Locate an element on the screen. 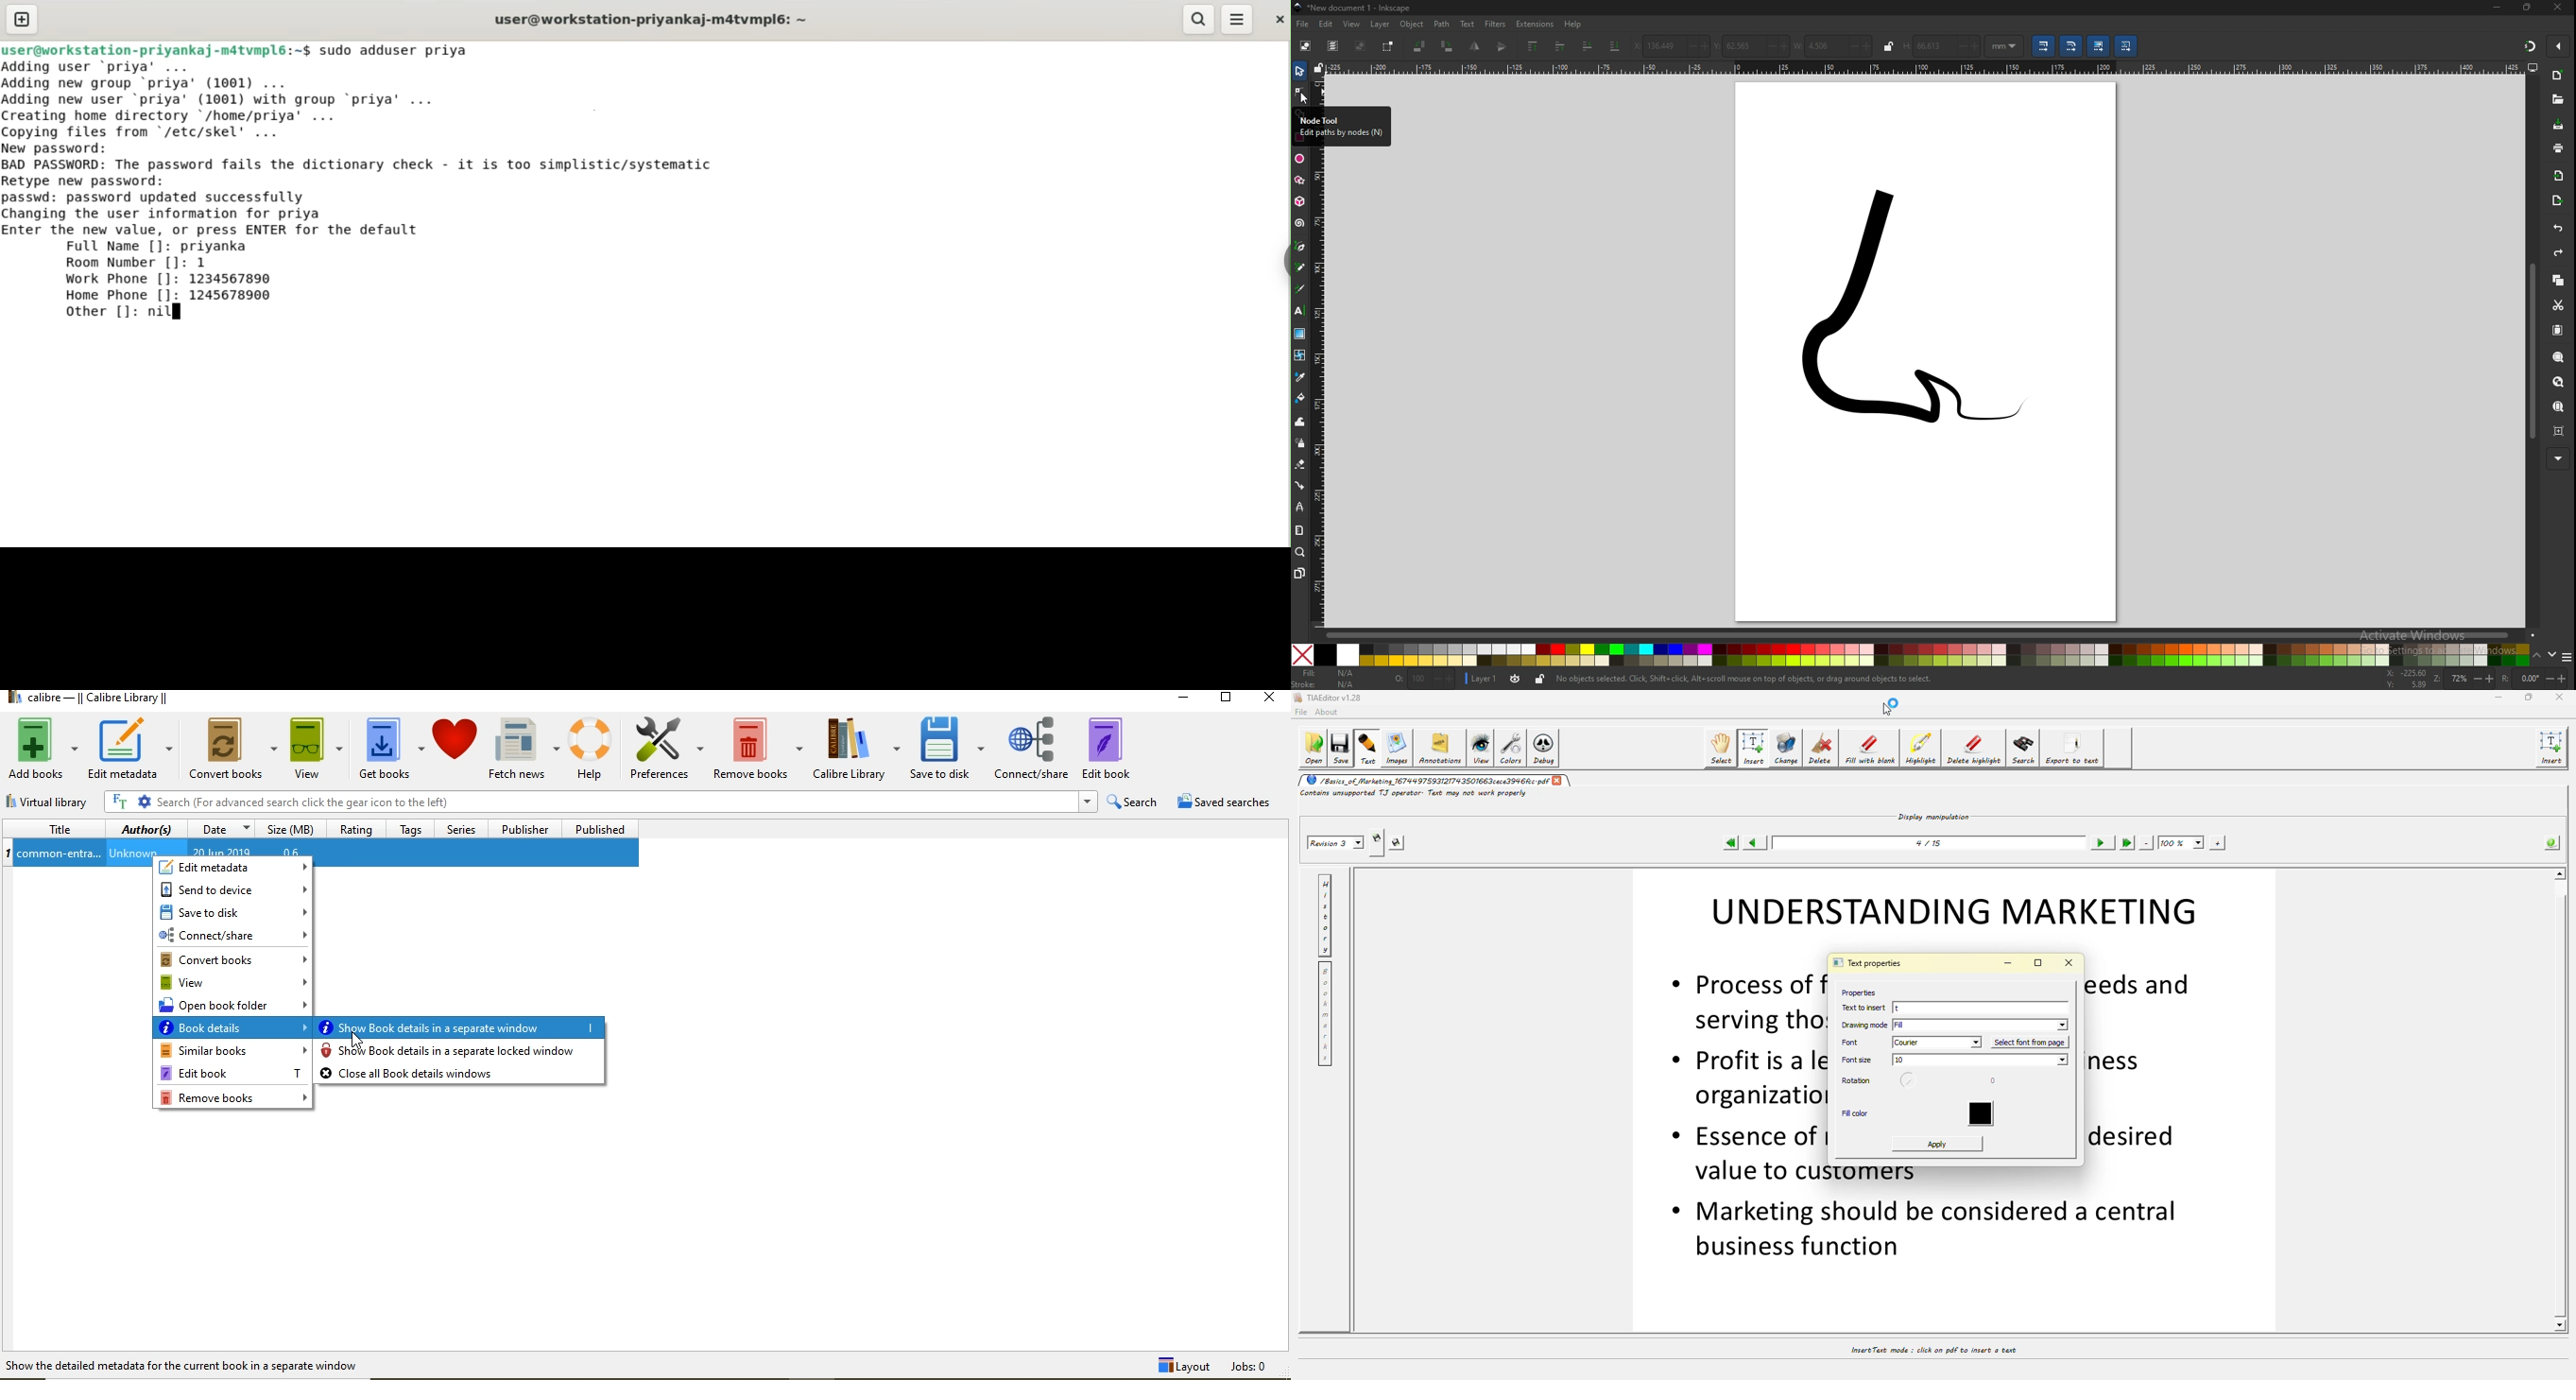  deselect is located at coordinates (1362, 45).